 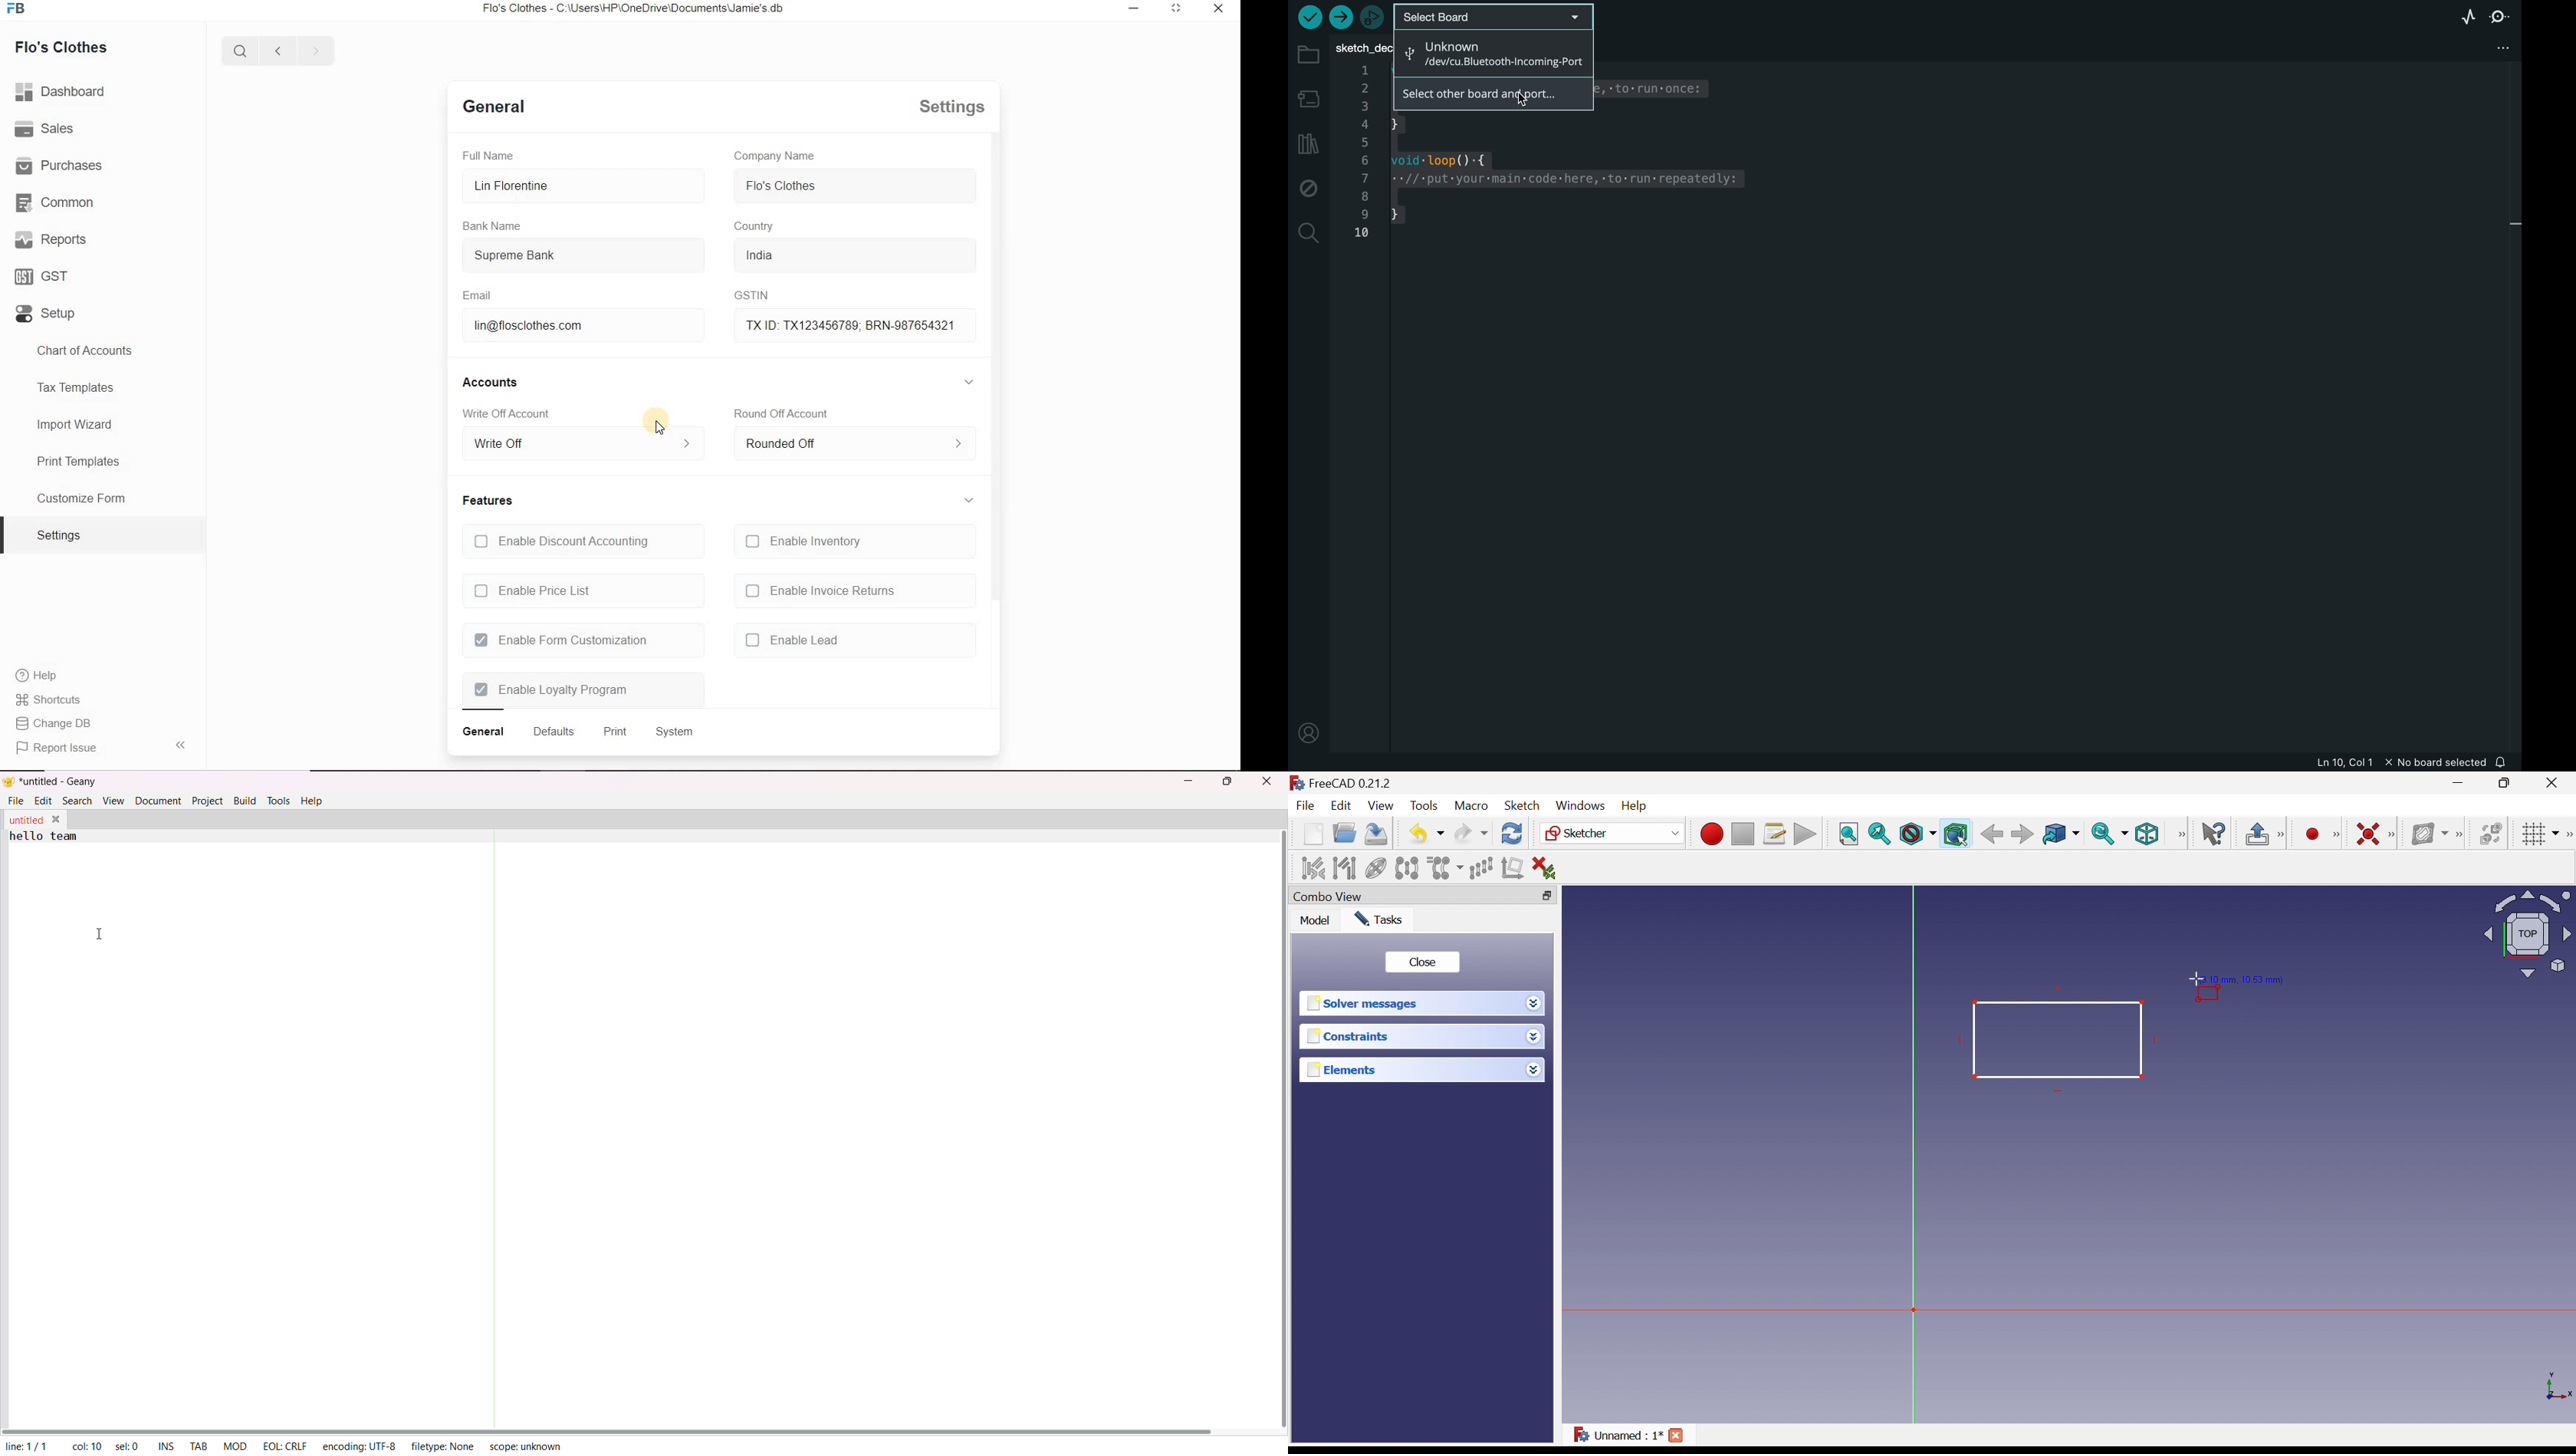 What do you see at coordinates (1580, 806) in the screenshot?
I see `Windows` at bounding box center [1580, 806].